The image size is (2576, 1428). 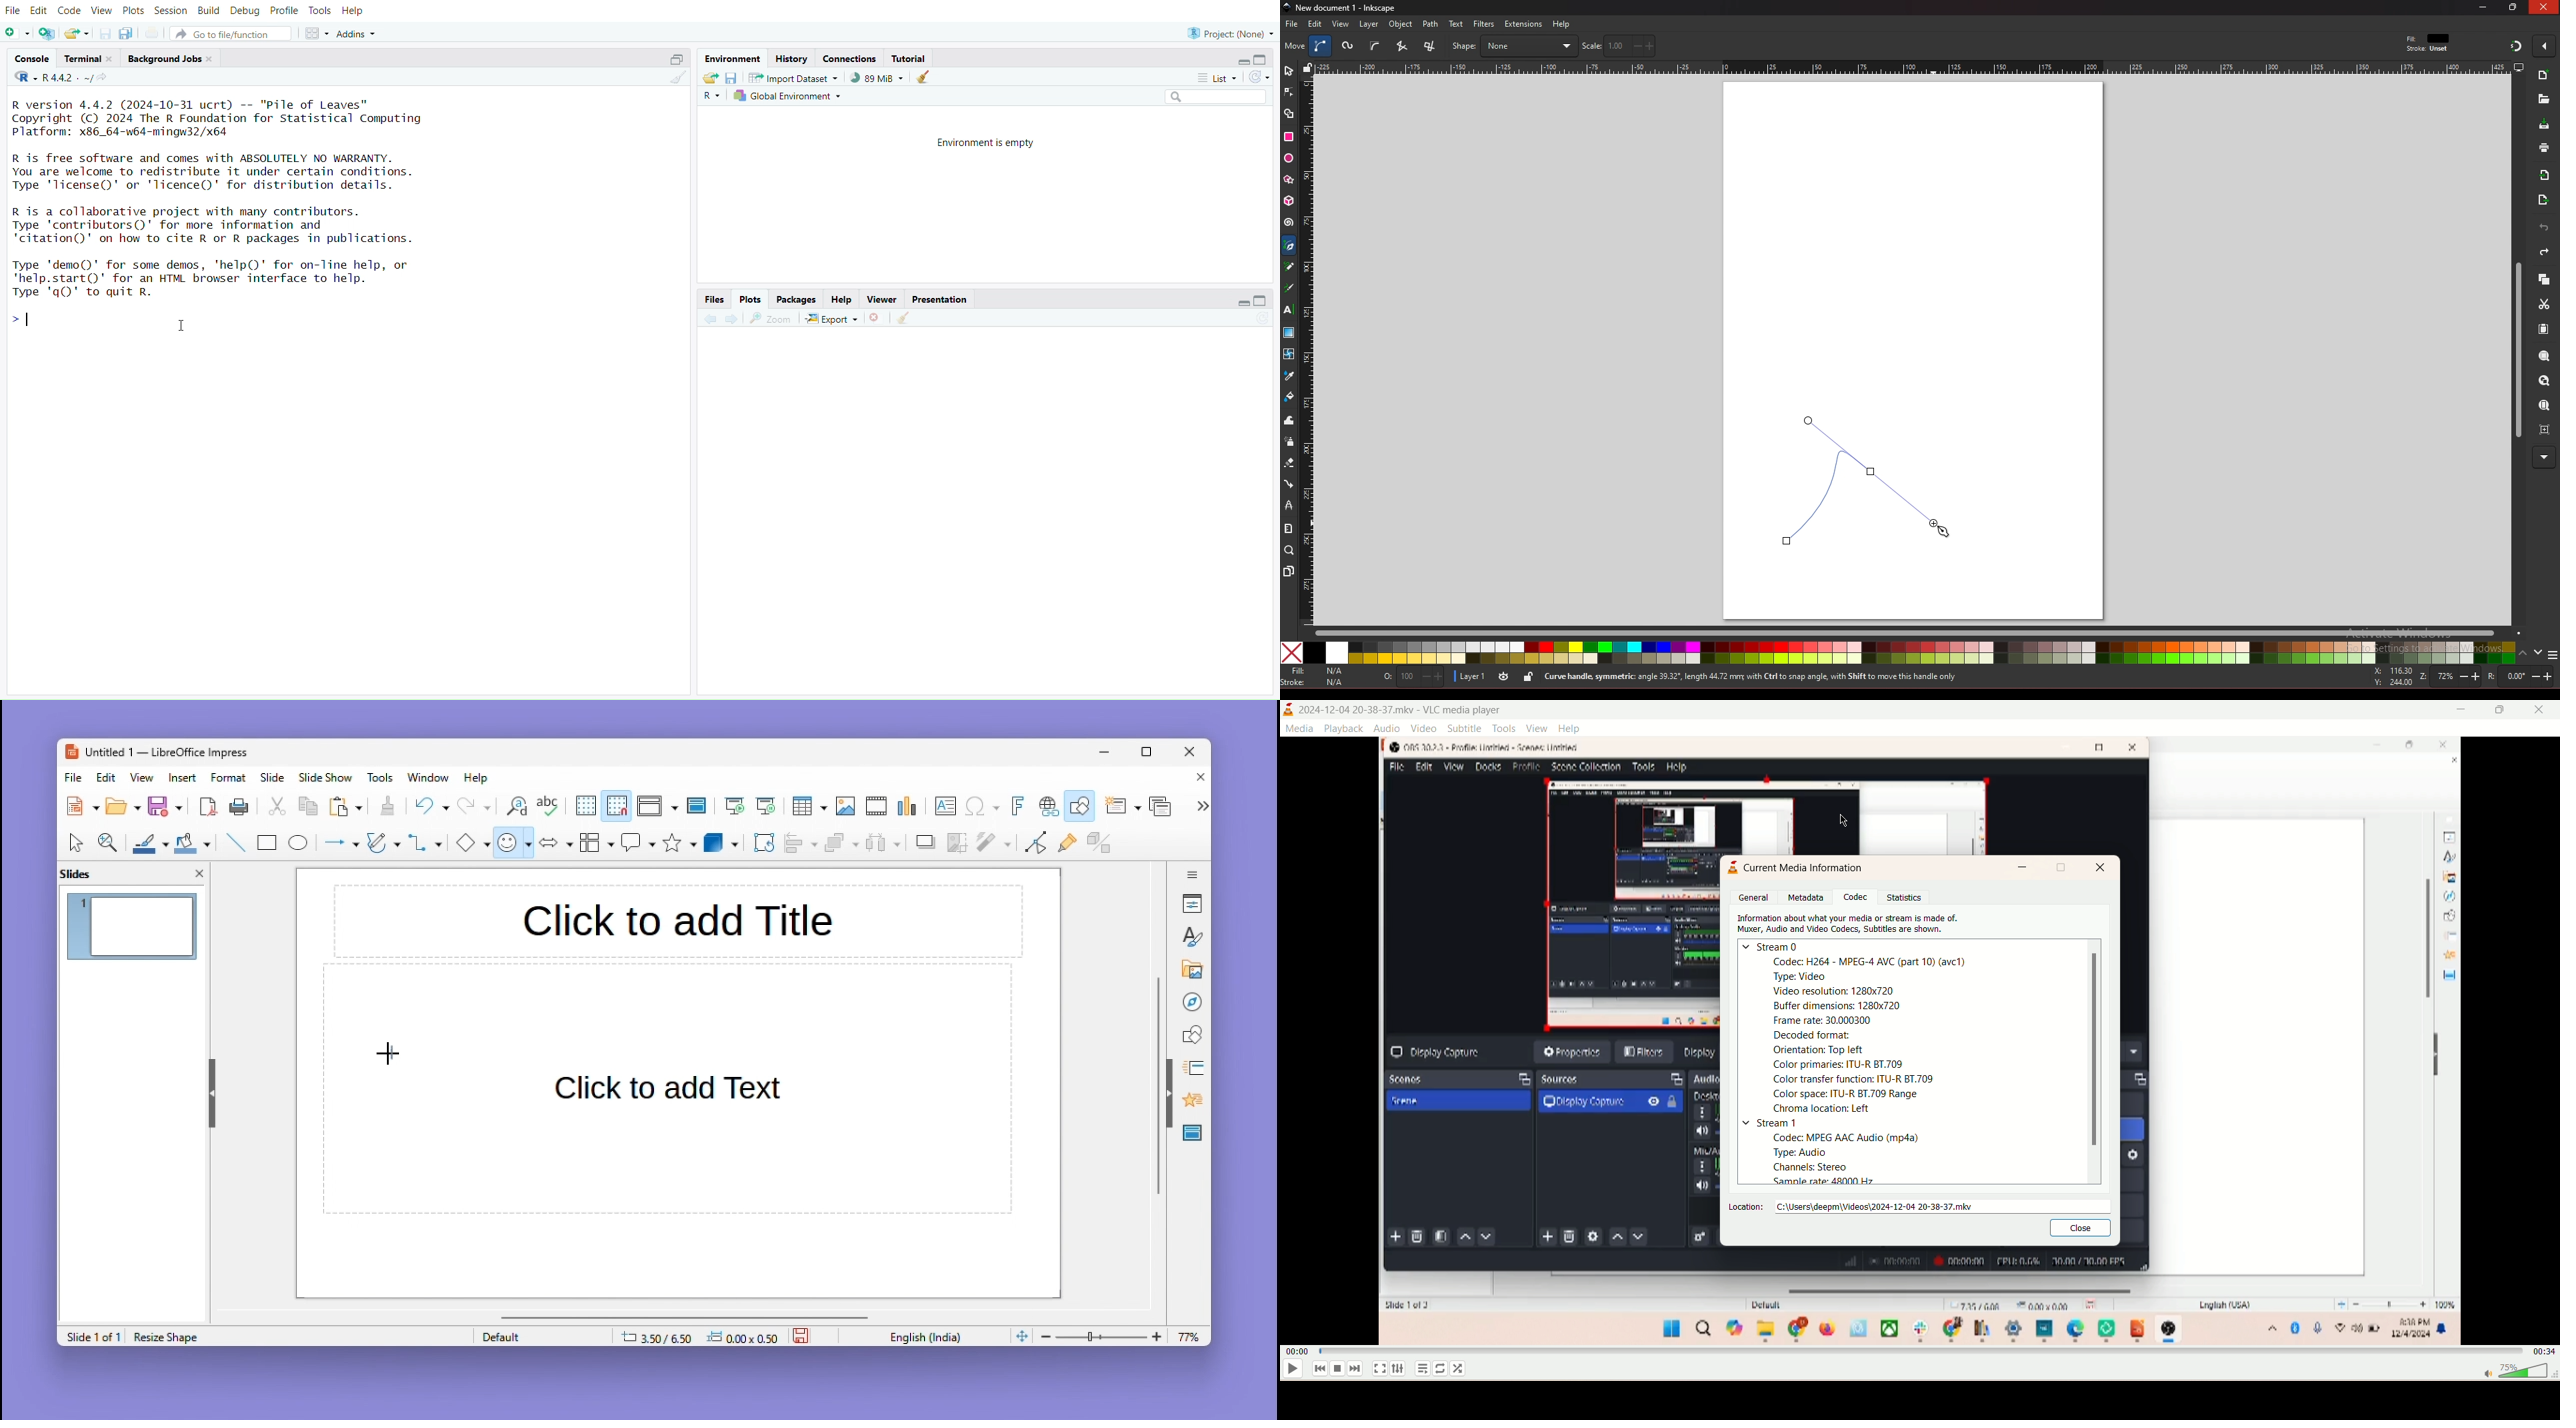 I want to click on Styles, so click(x=1194, y=936).